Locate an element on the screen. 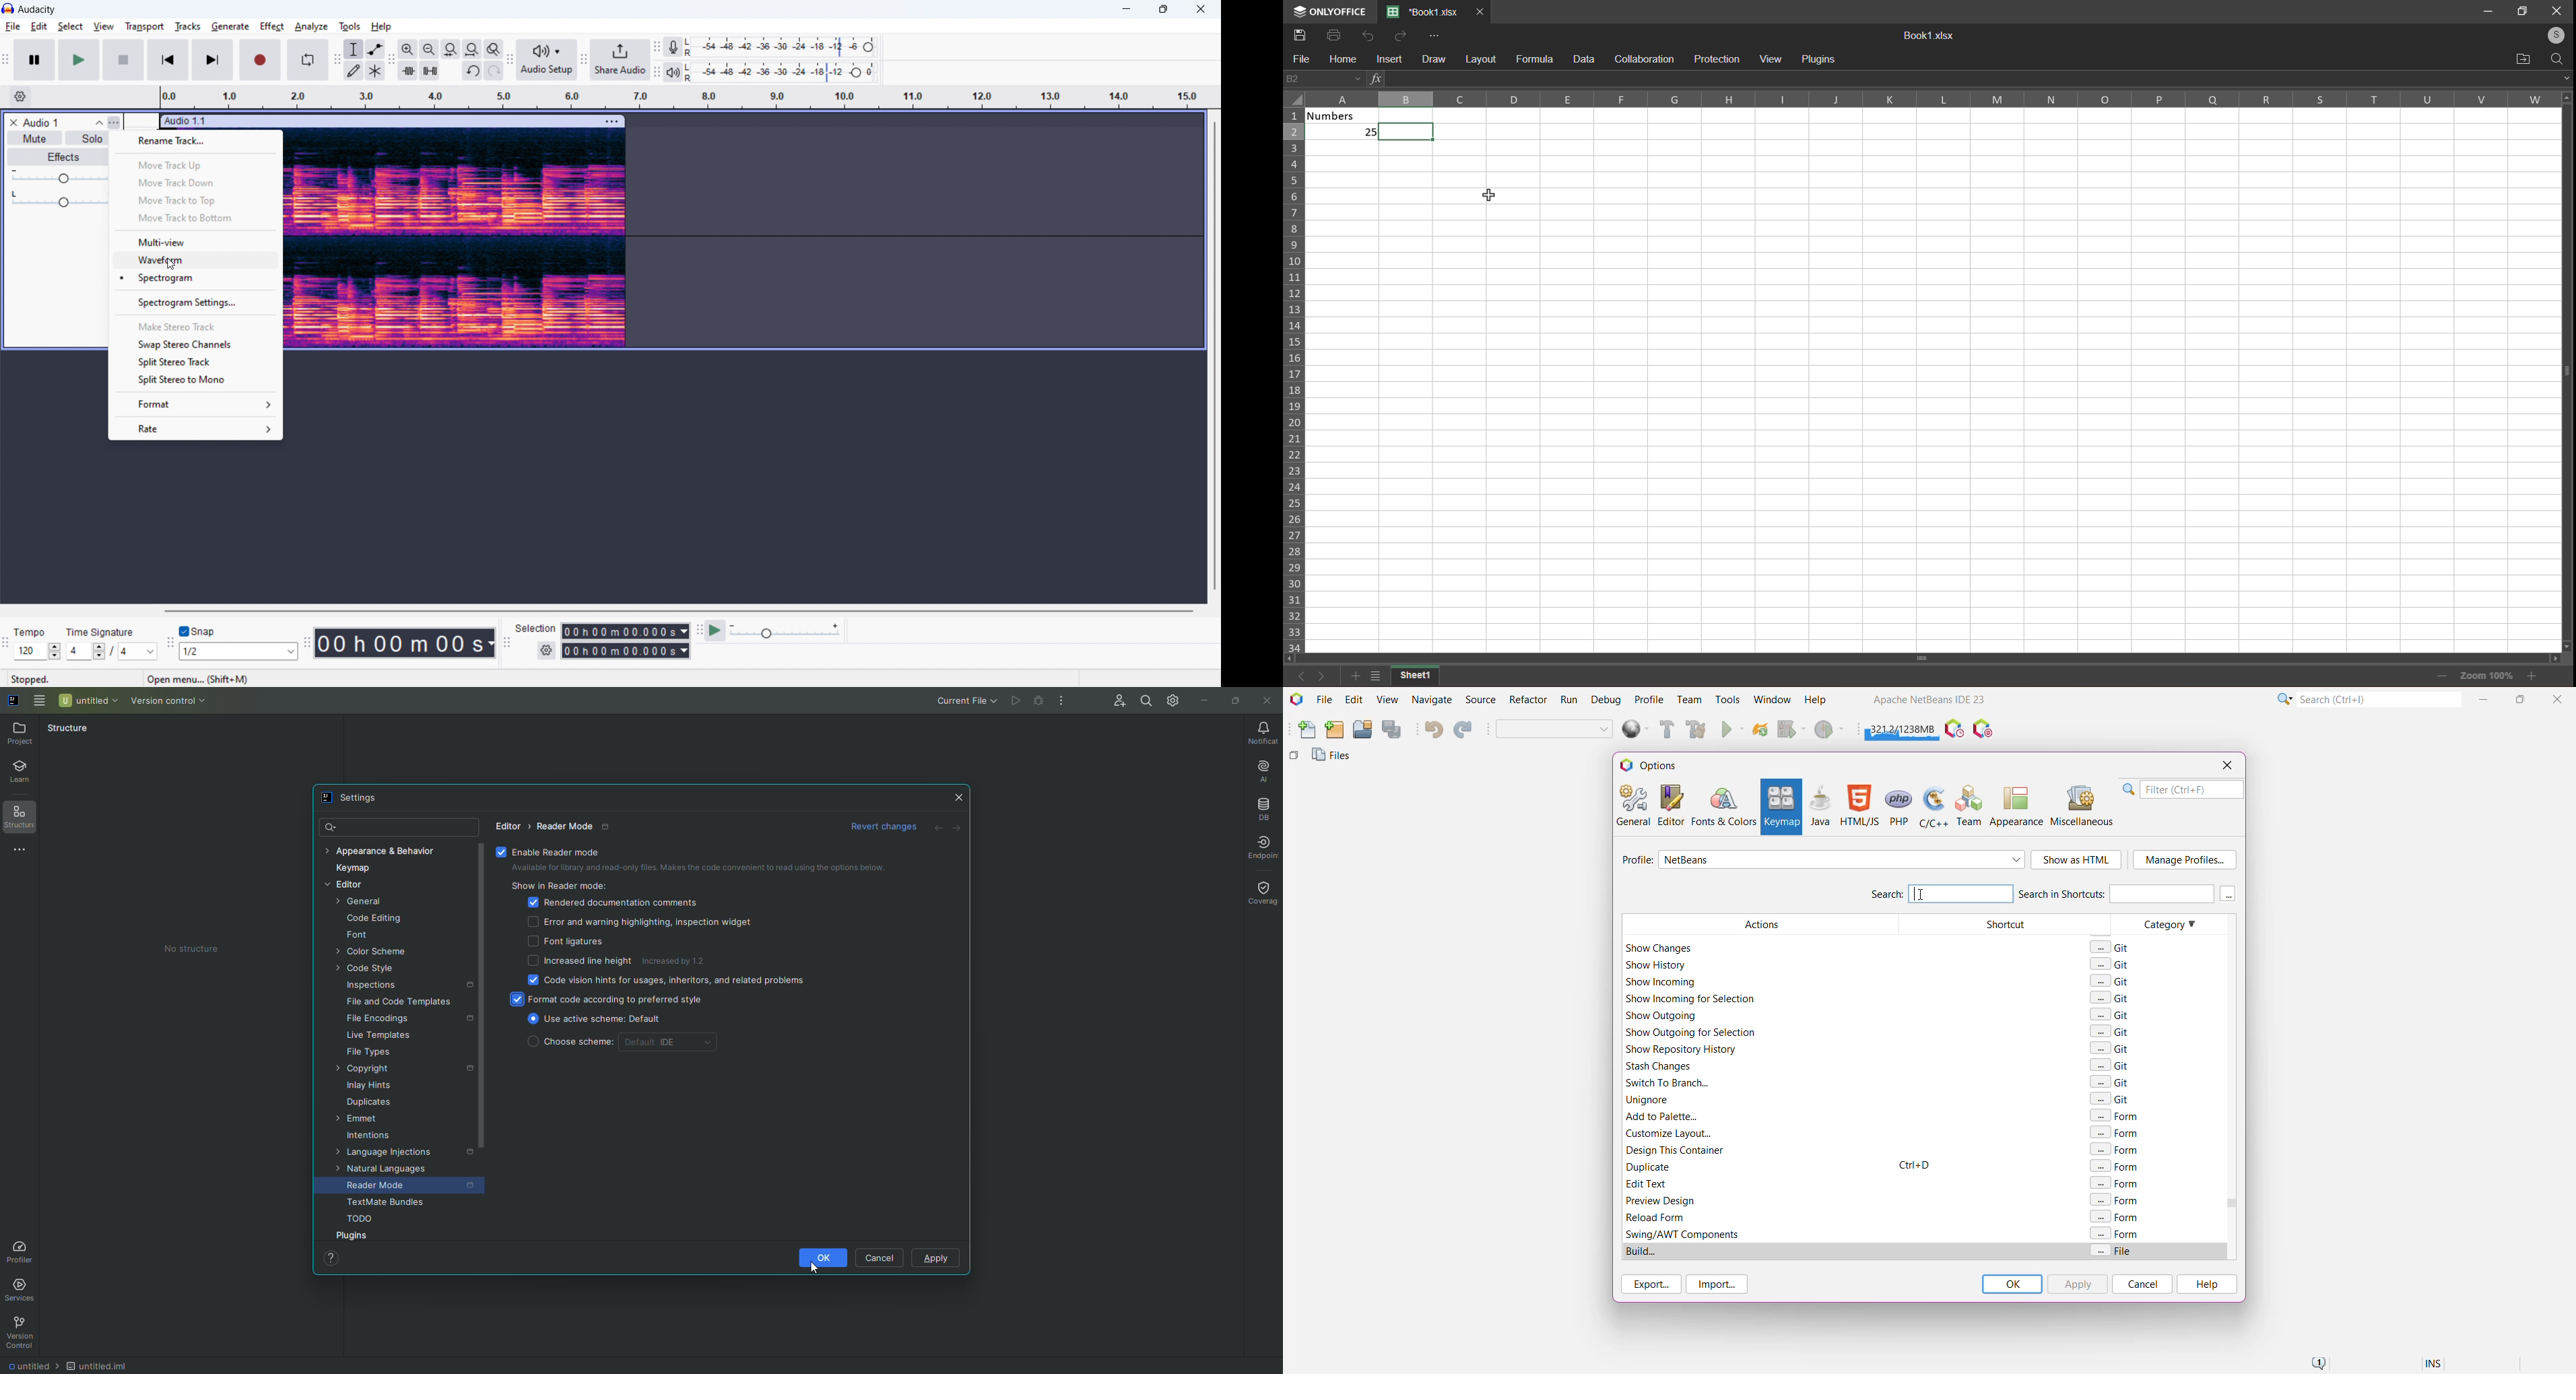  close is located at coordinates (2555, 11).